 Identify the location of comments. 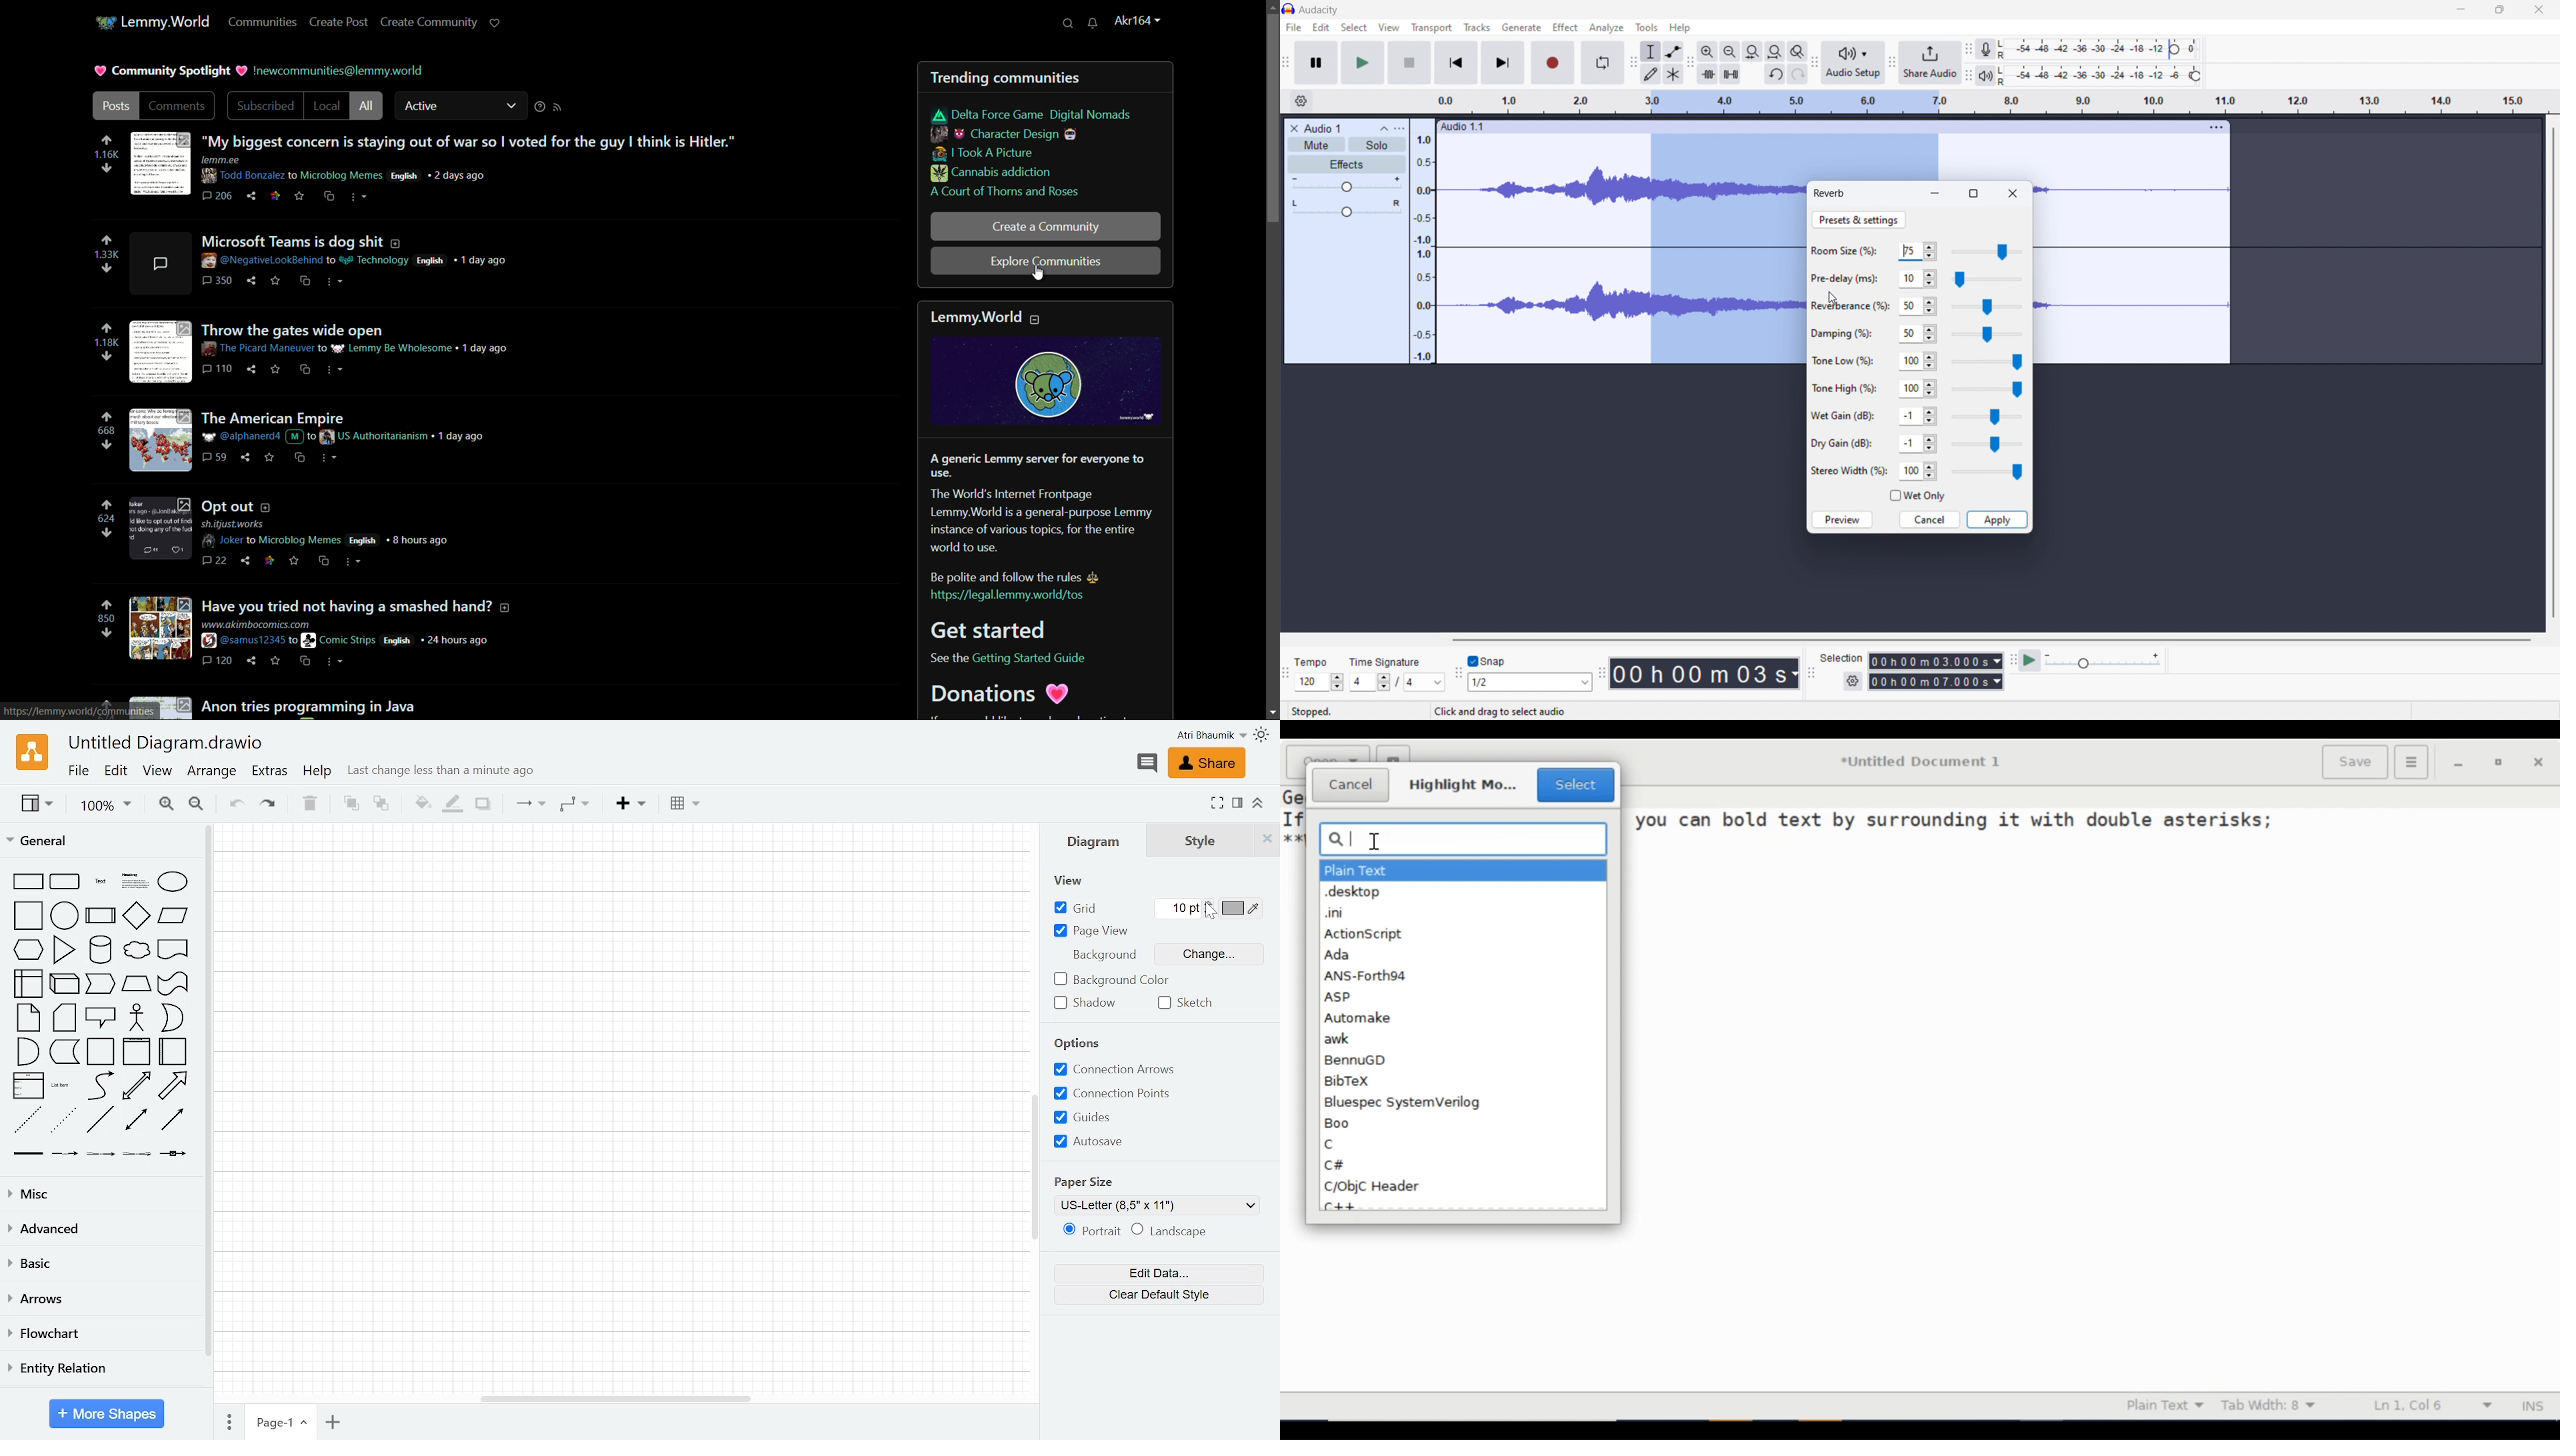
(182, 107).